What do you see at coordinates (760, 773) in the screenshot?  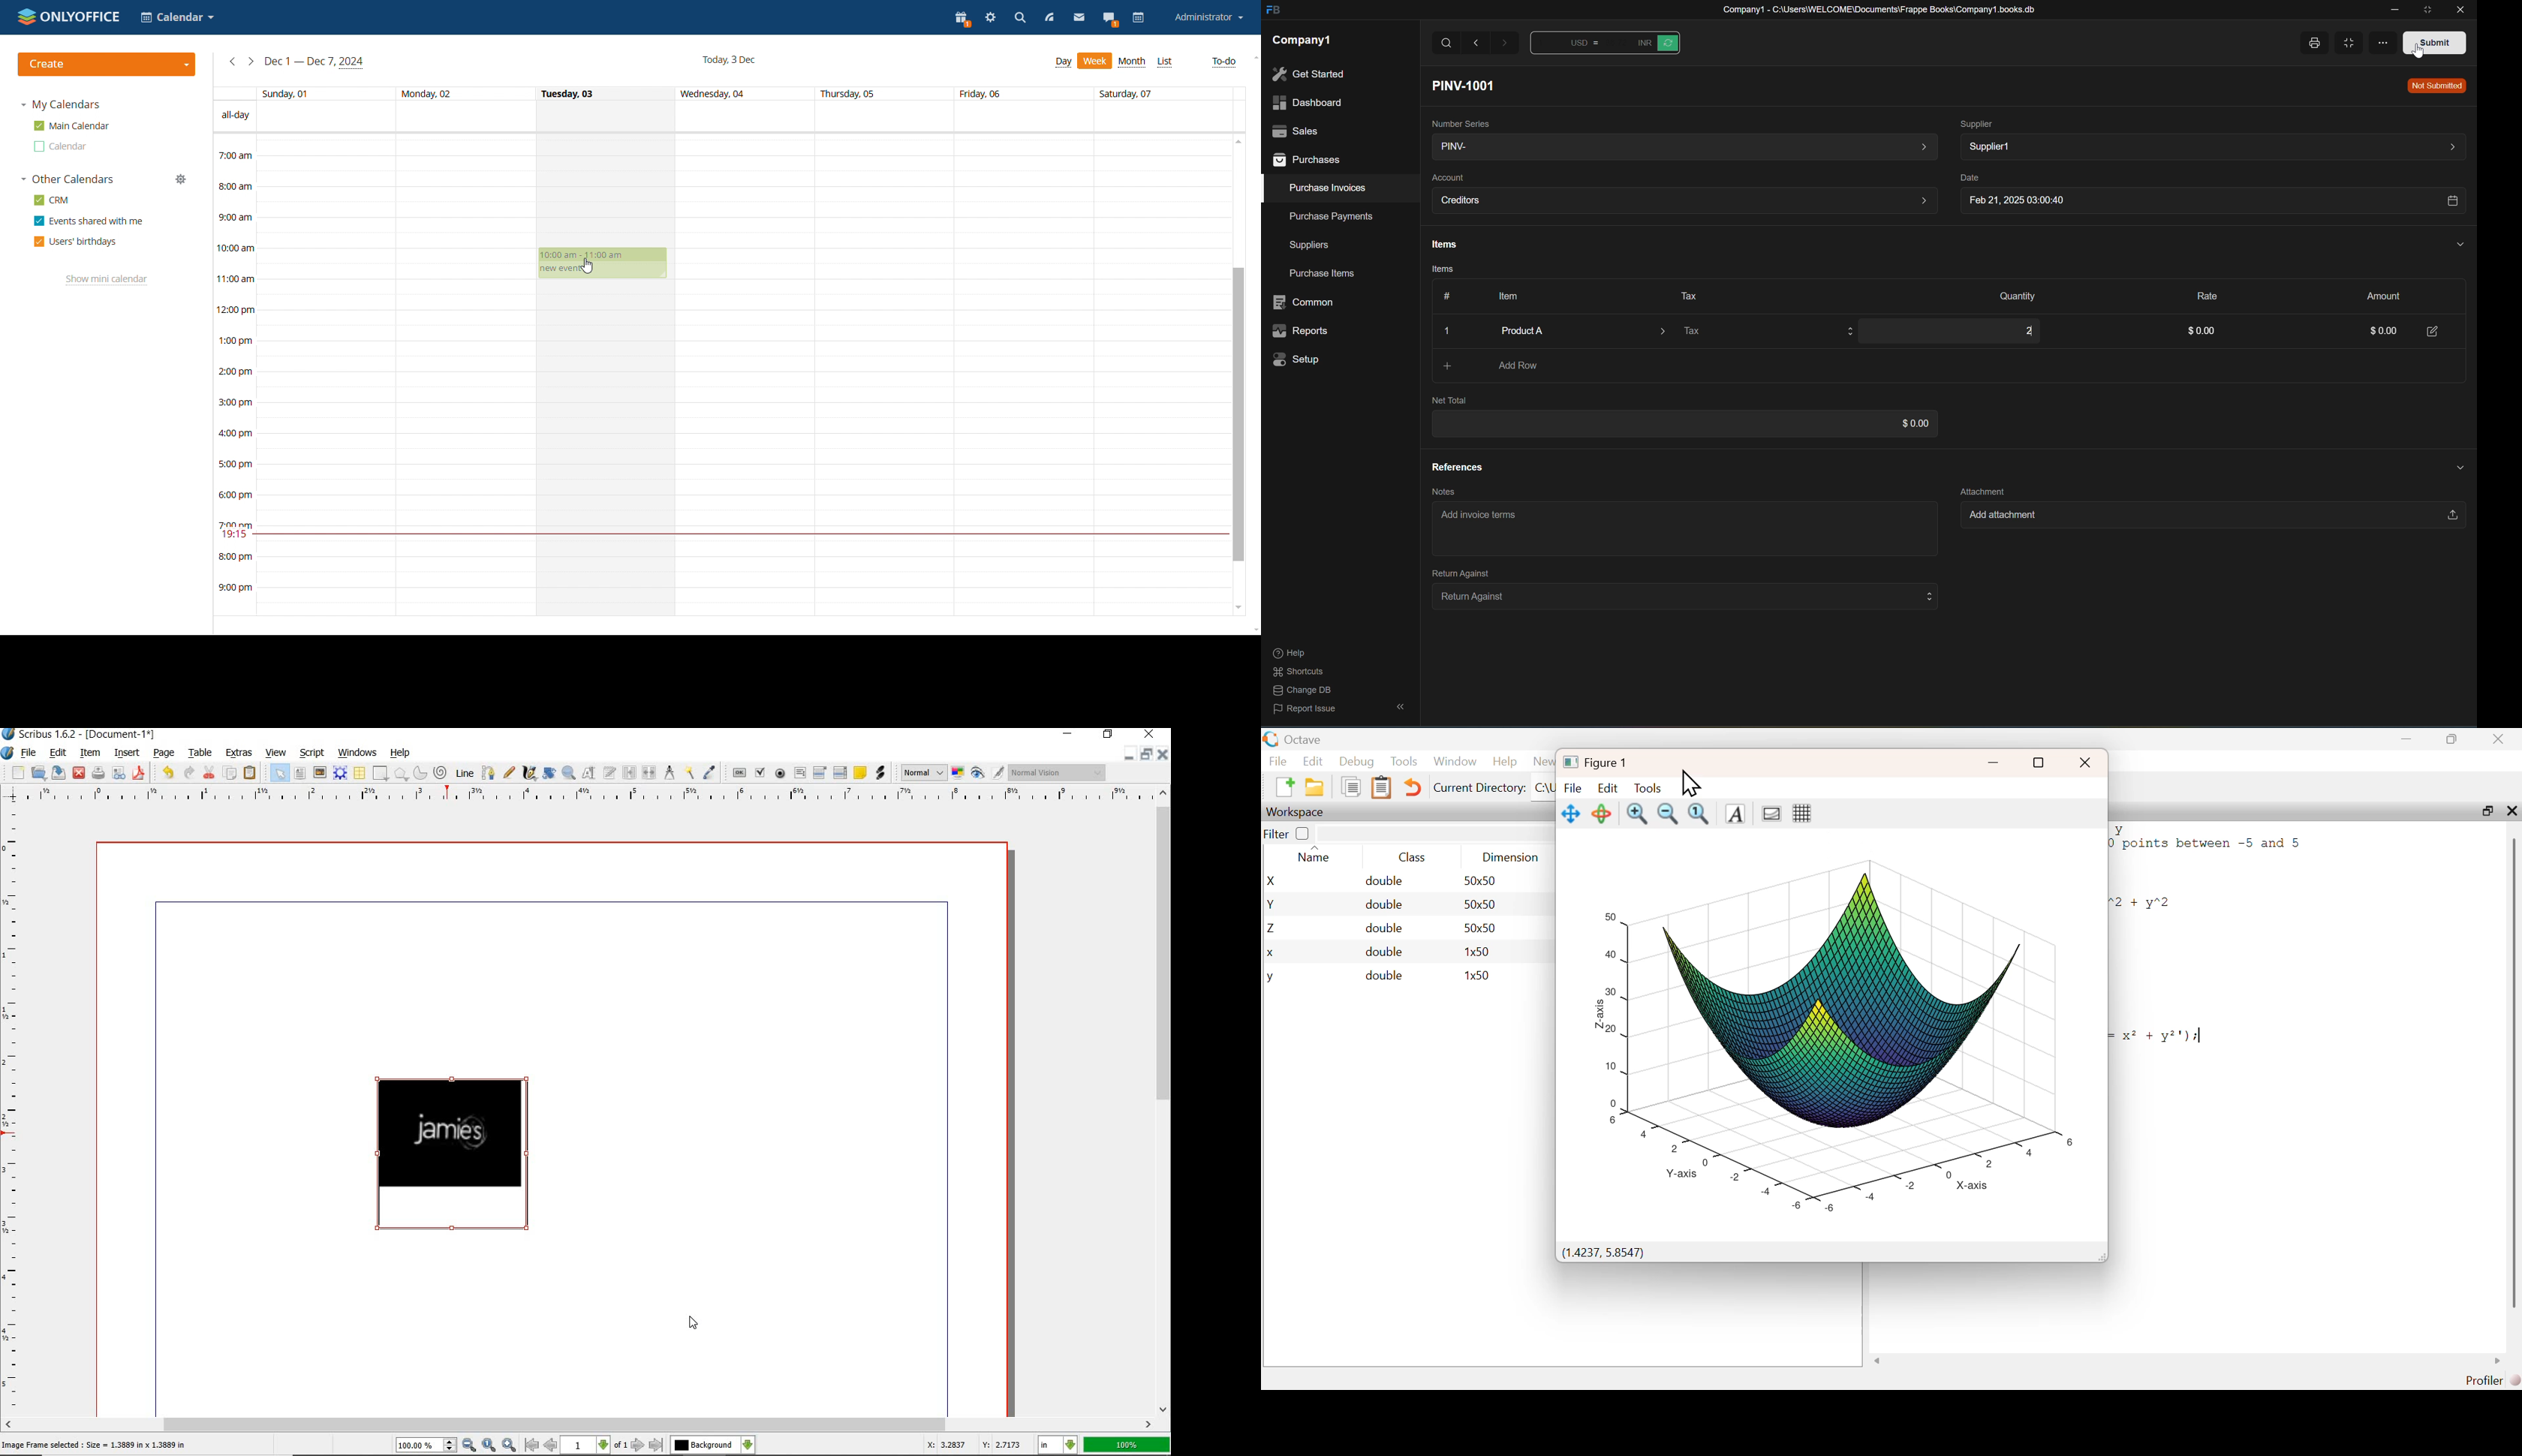 I see `pdf check box` at bounding box center [760, 773].